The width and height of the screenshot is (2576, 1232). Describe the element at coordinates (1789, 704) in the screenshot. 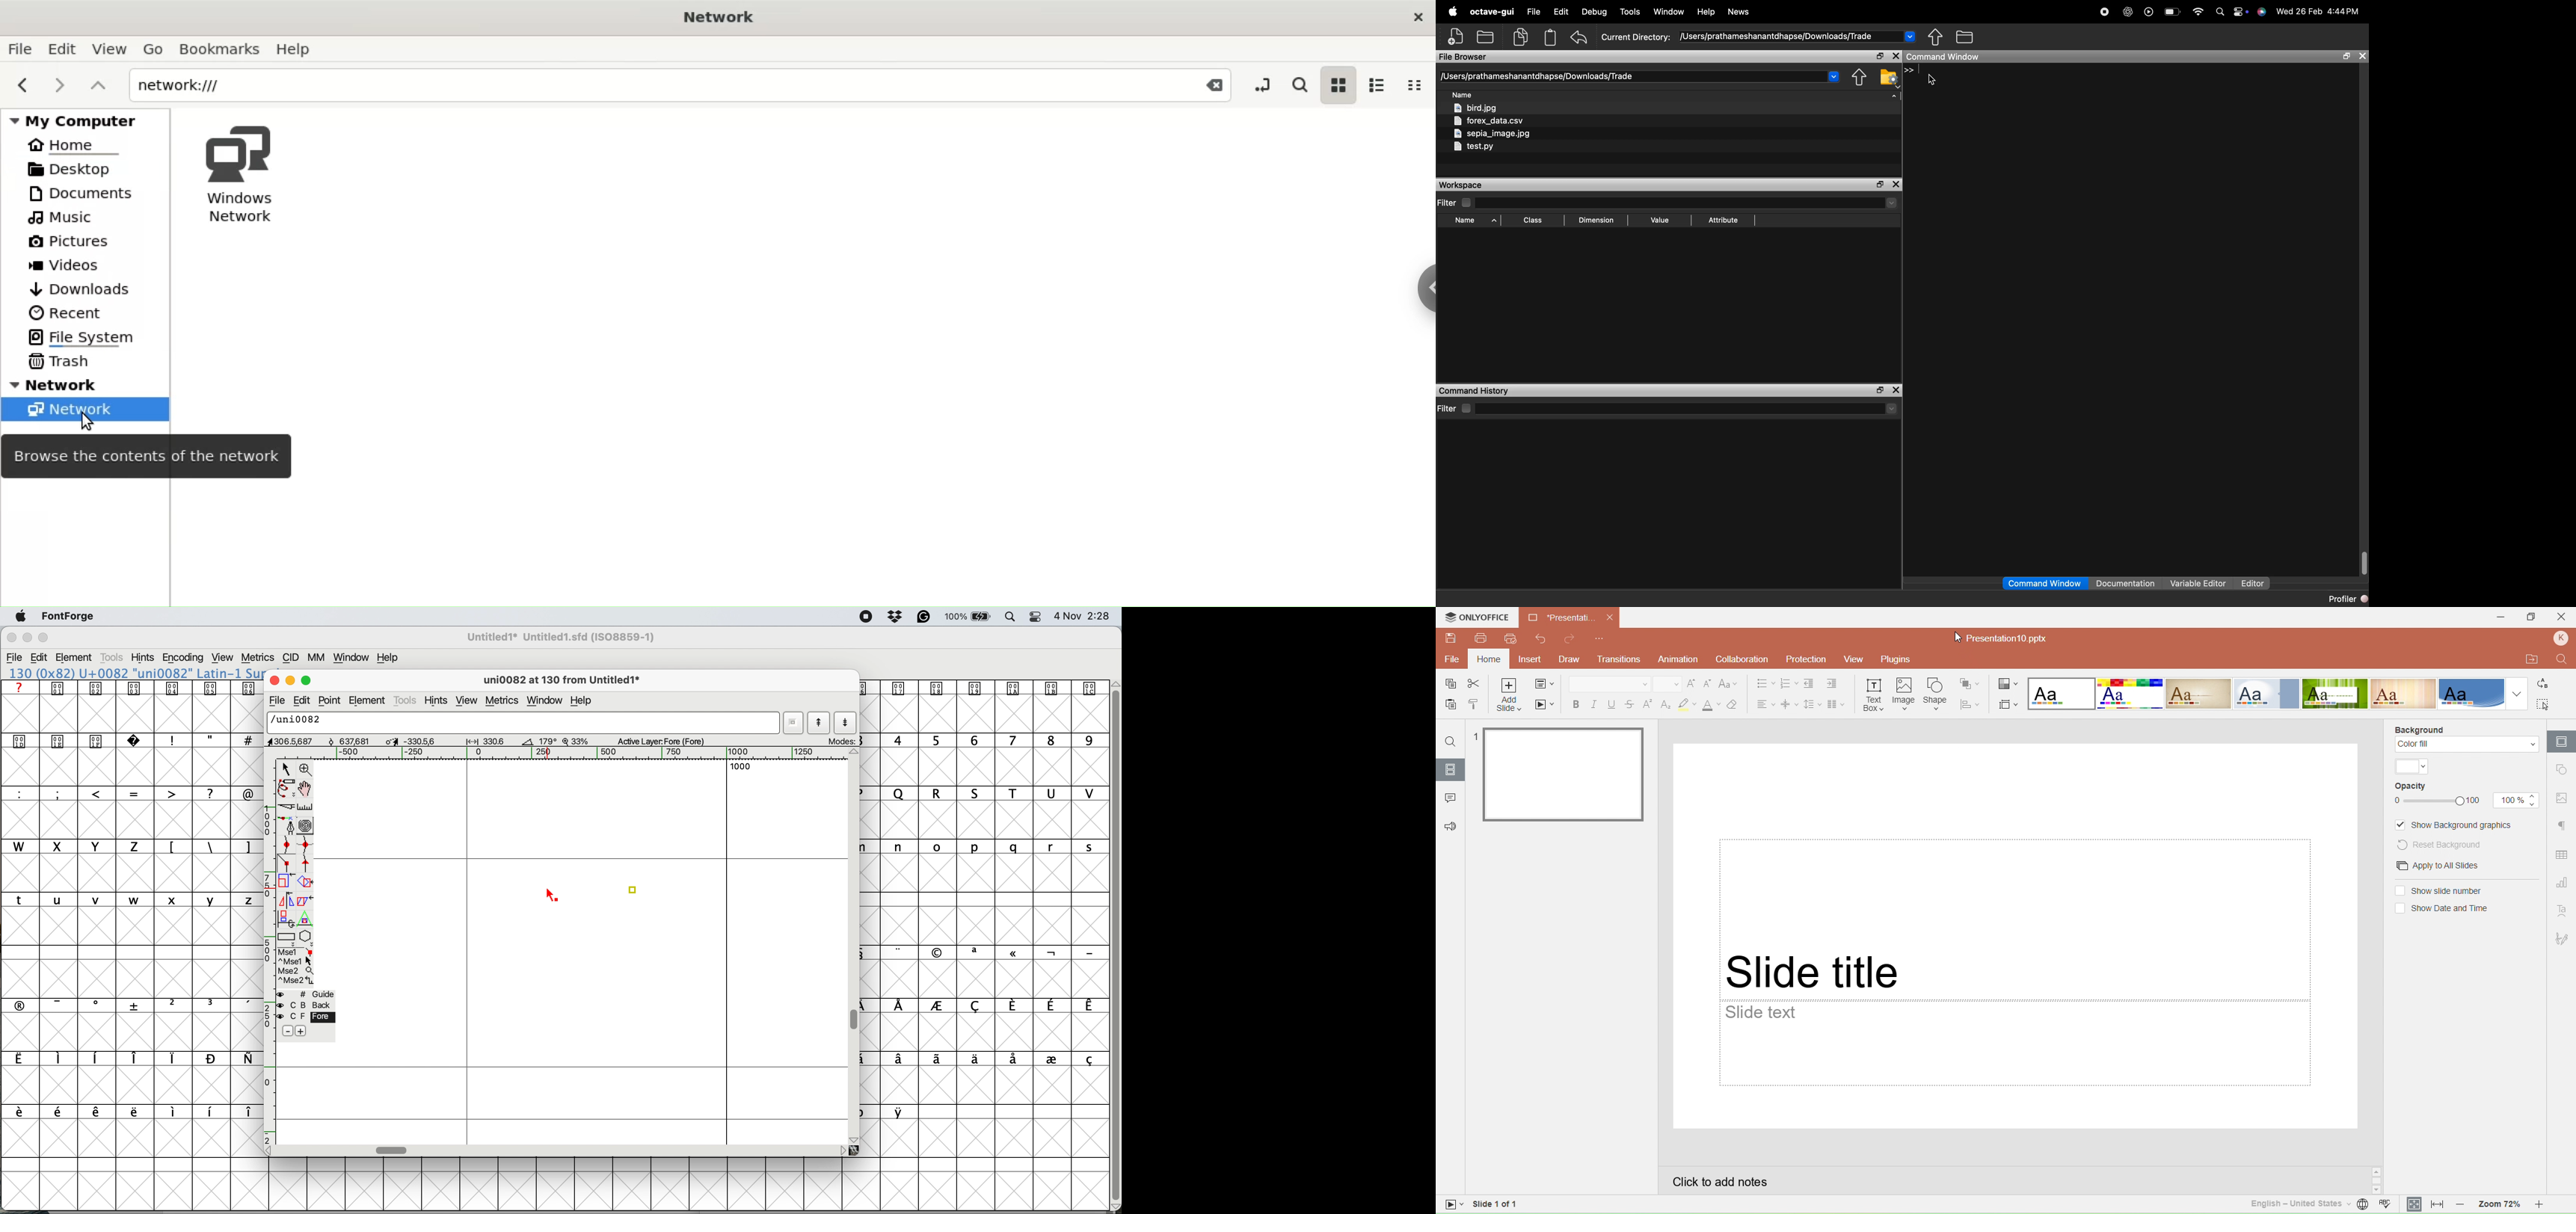

I see `Vertical align` at that location.